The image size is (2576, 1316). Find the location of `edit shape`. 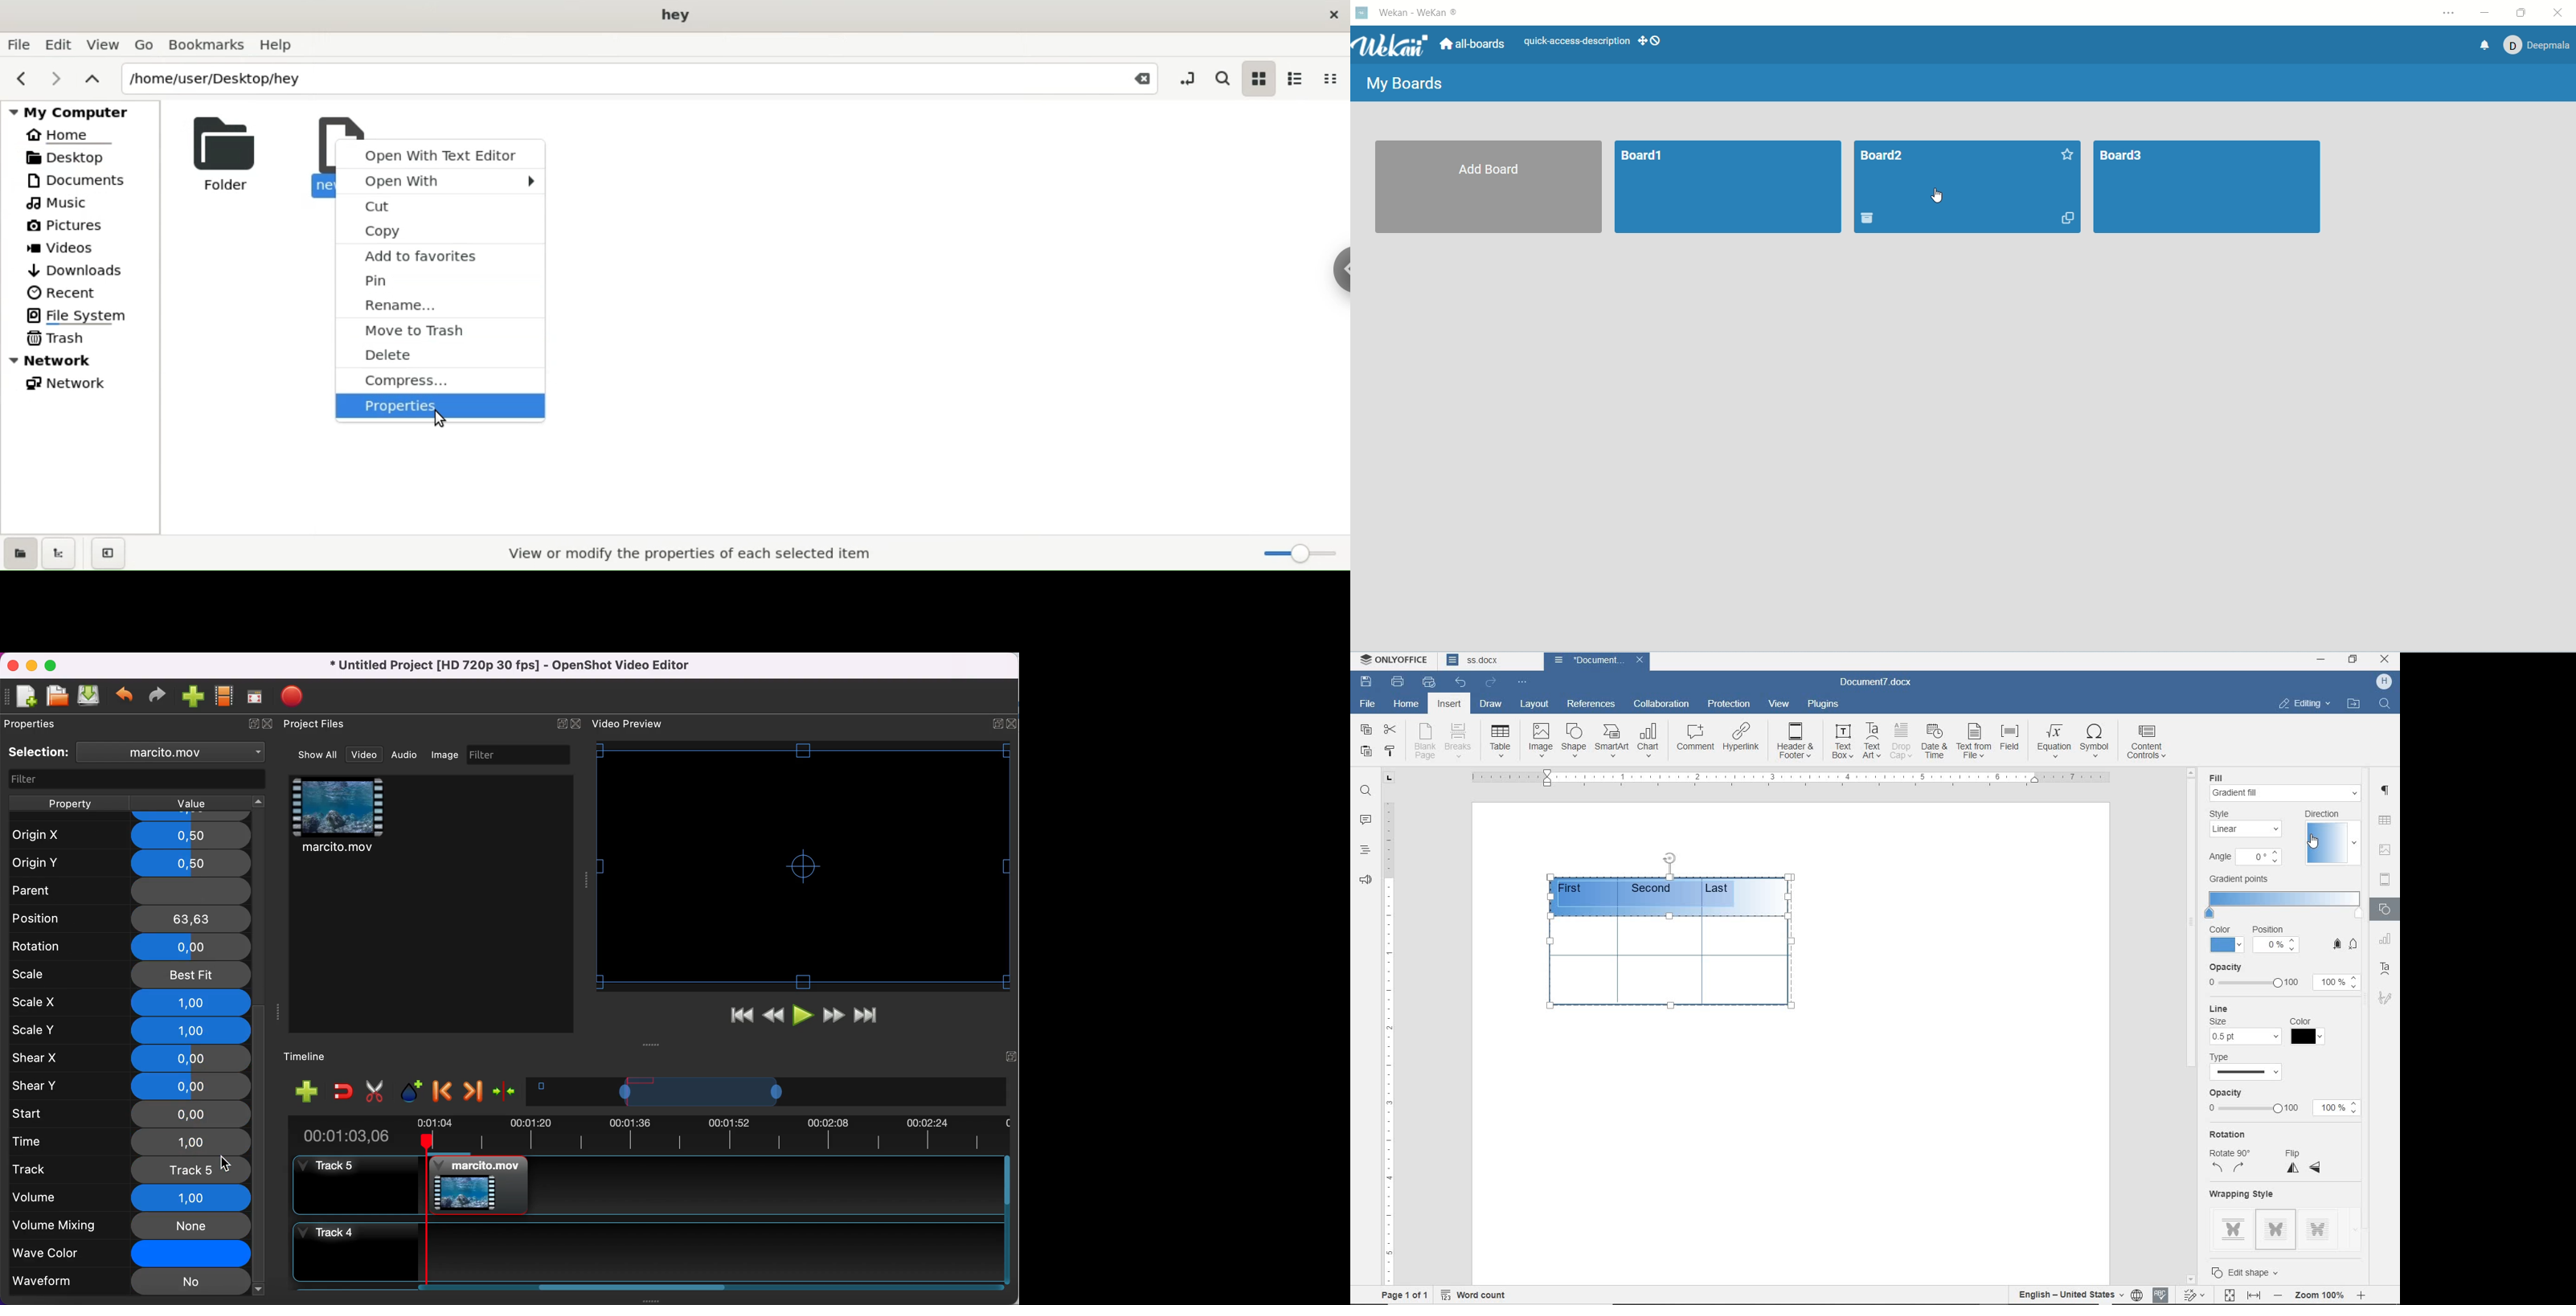

edit shape is located at coordinates (2259, 1273).